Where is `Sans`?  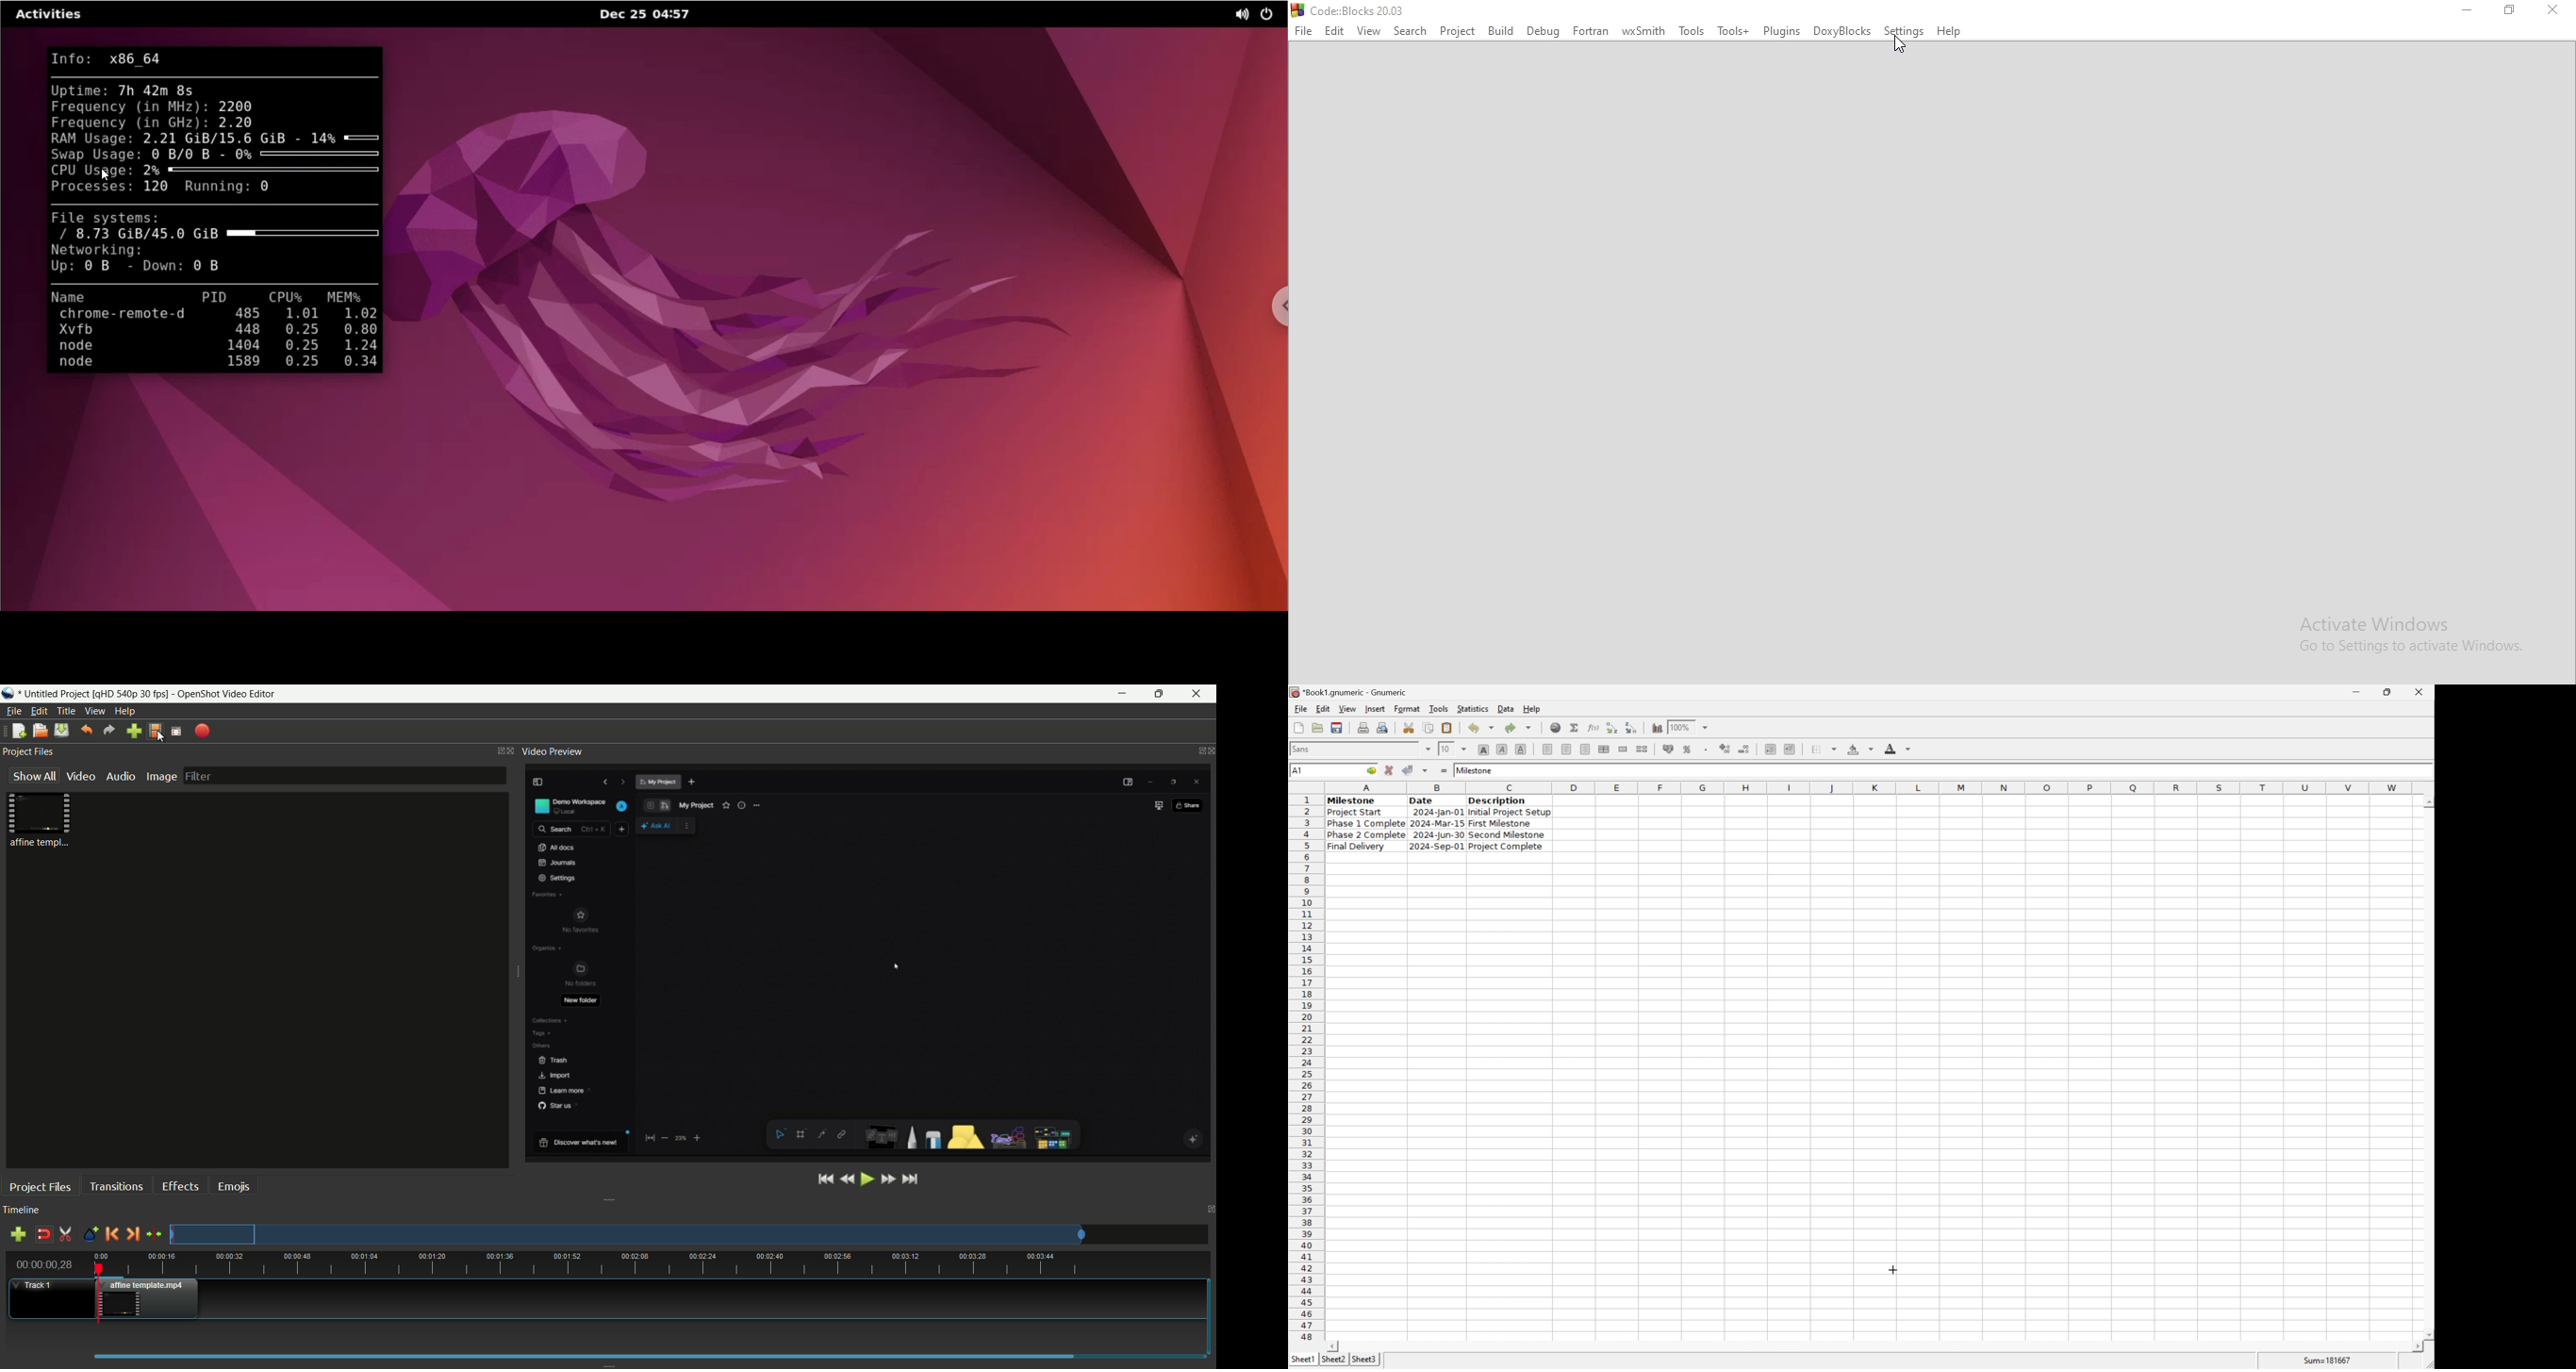
Sans is located at coordinates (1303, 748).